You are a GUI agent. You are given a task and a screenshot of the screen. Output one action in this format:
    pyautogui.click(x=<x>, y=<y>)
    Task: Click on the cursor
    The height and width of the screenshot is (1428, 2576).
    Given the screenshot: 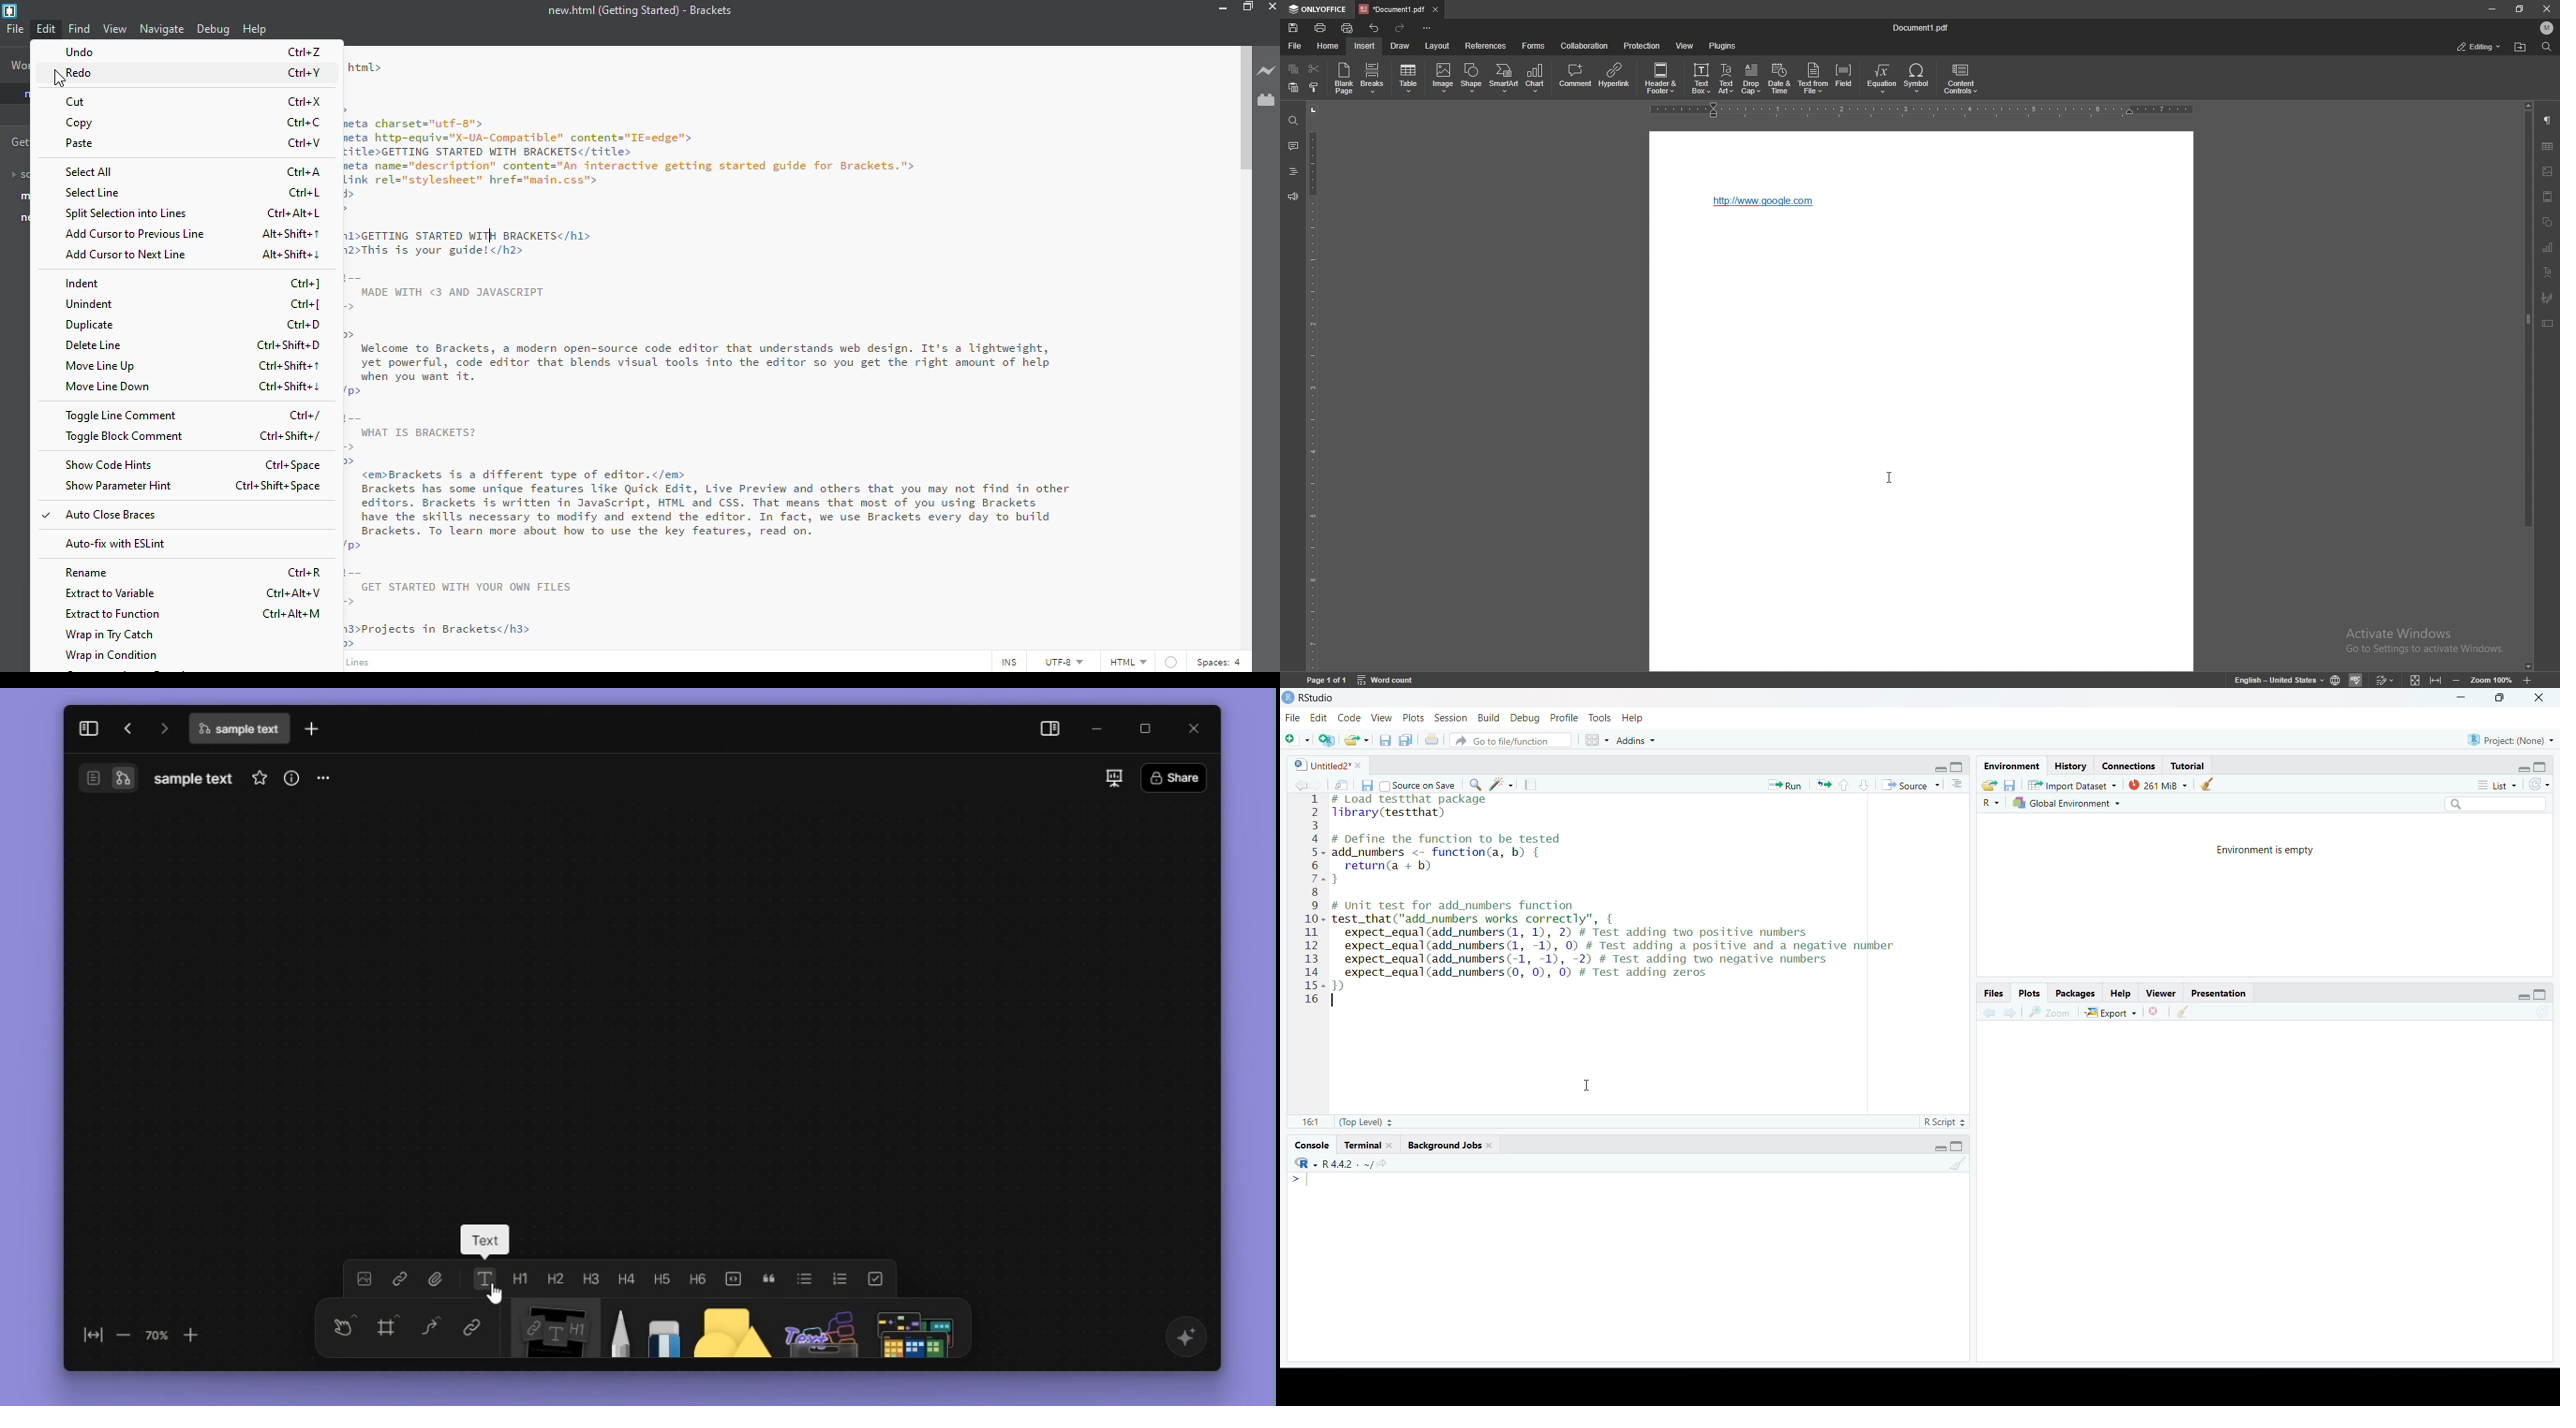 What is the action you would take?
    pyautogui.click(x=1587, y=1085)
    